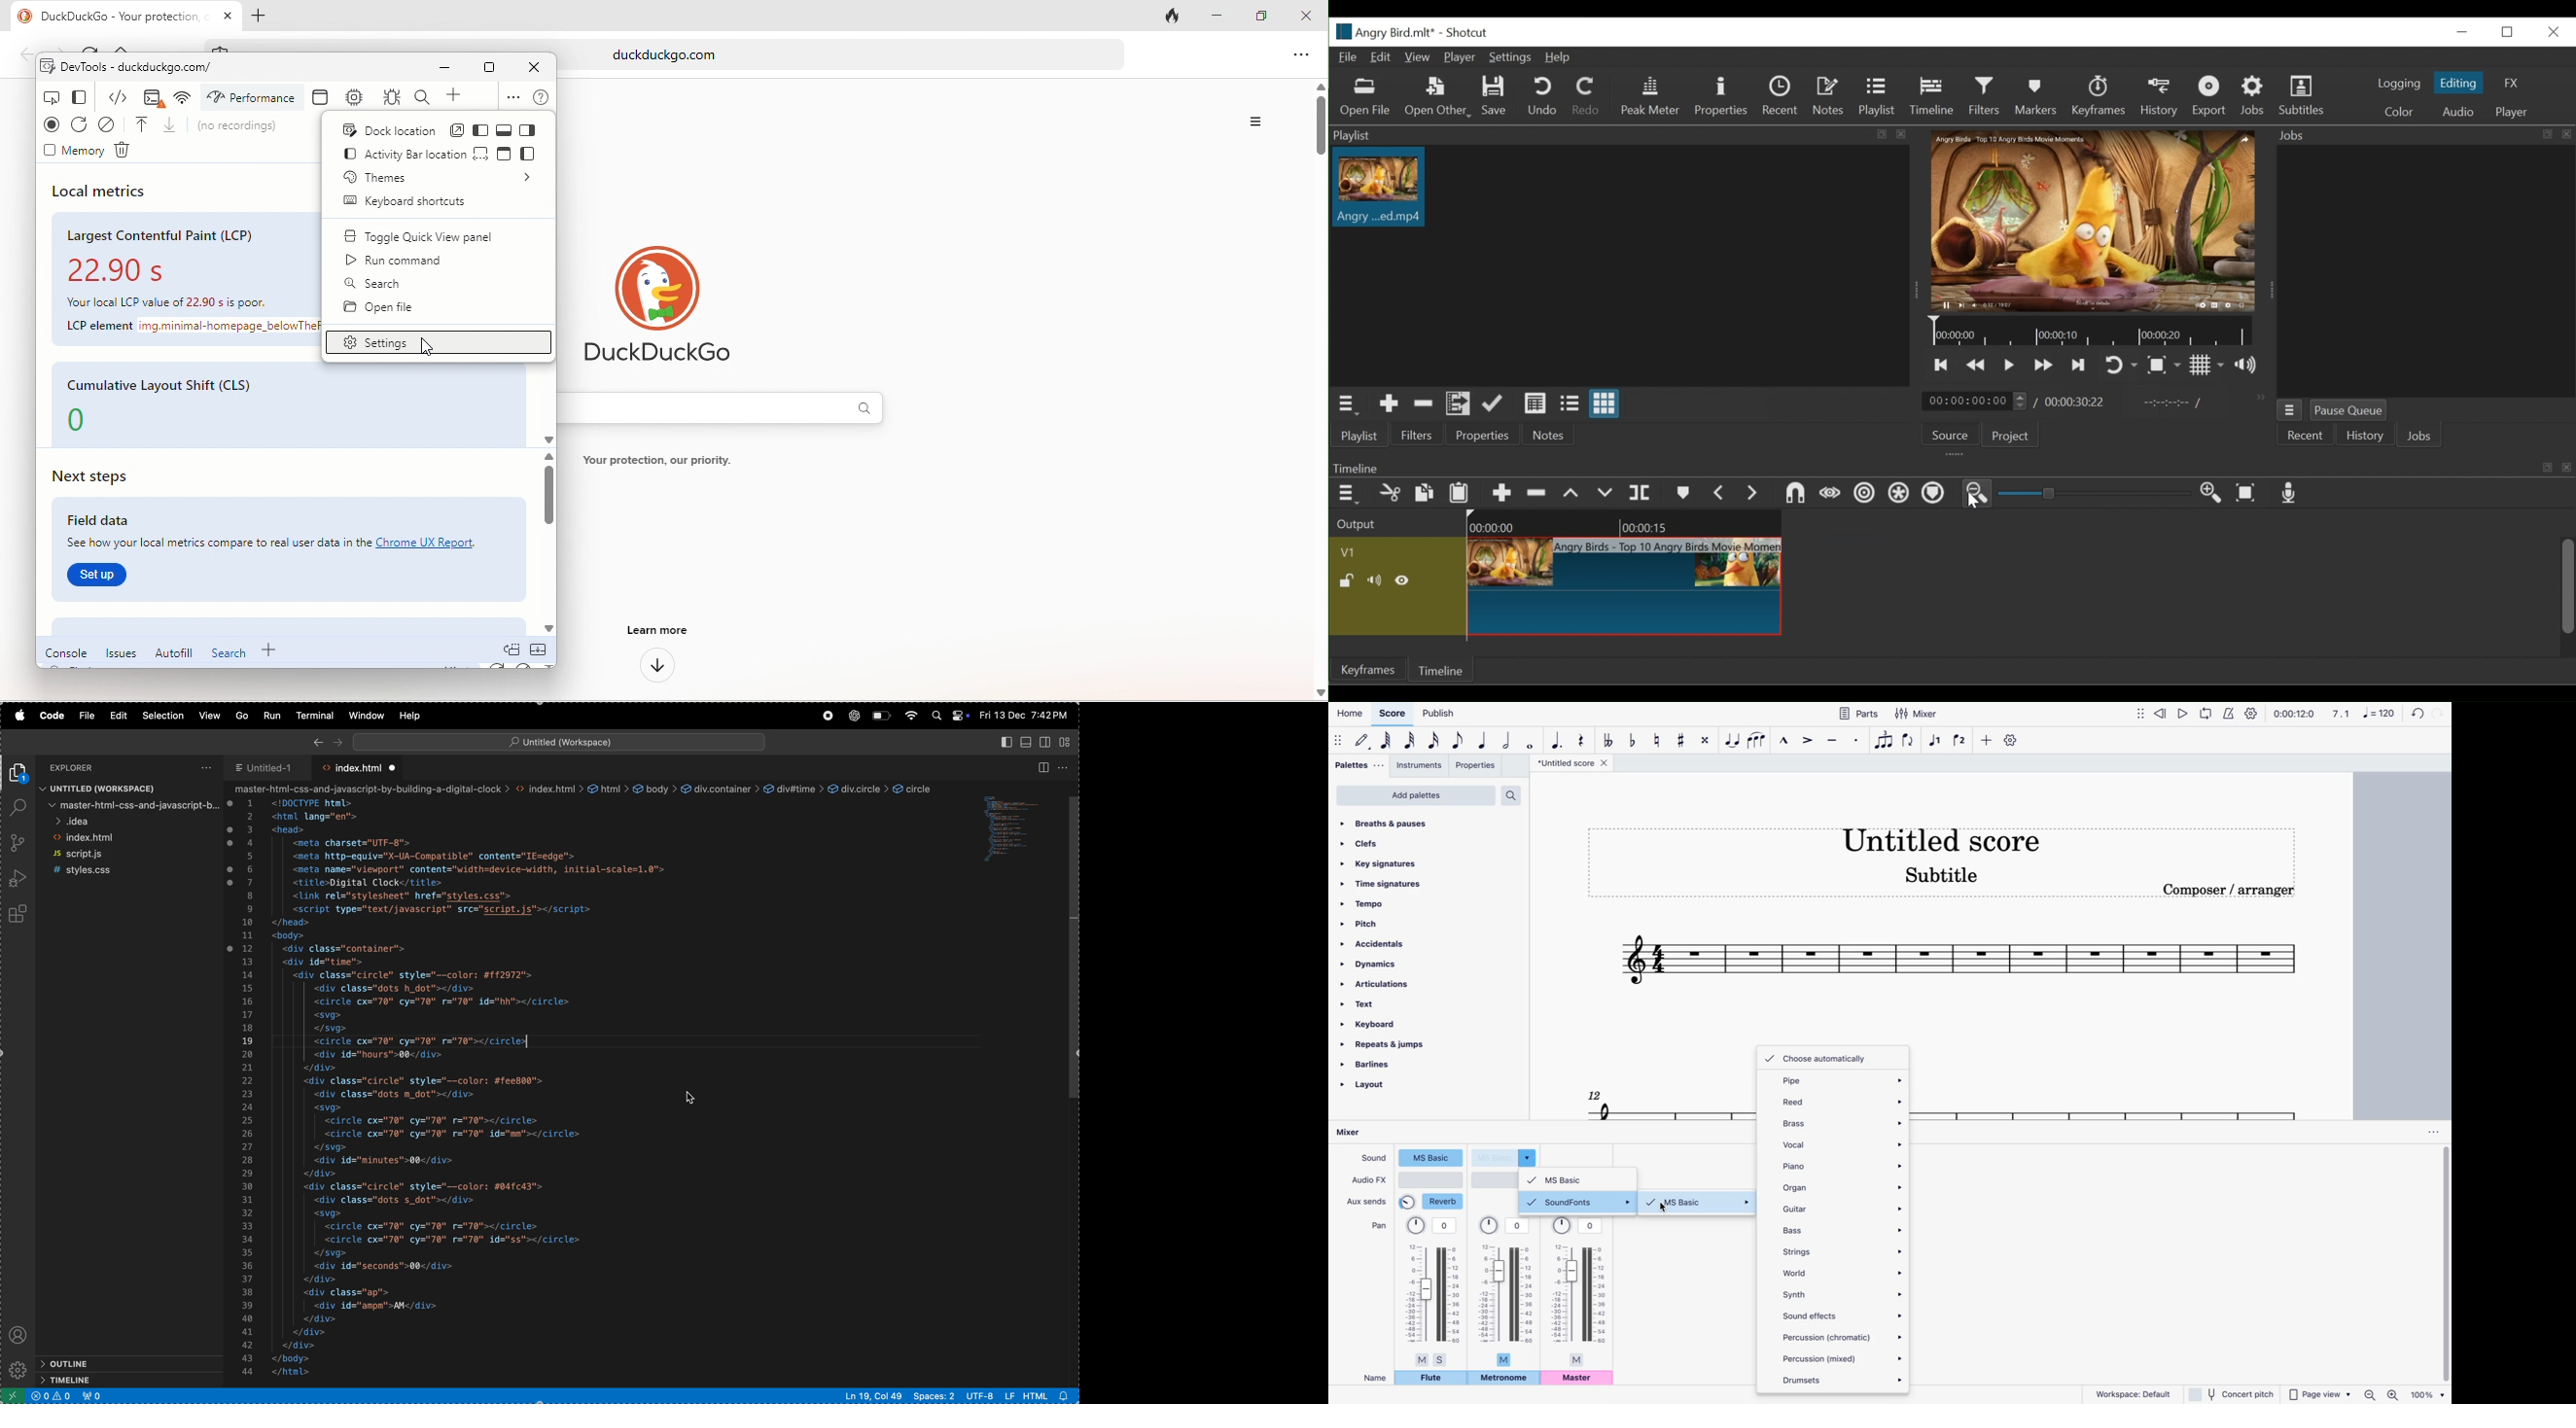  Describe the element at coordinates (1607, 739) in the screenshot. I see `toggle double flat` at that location.